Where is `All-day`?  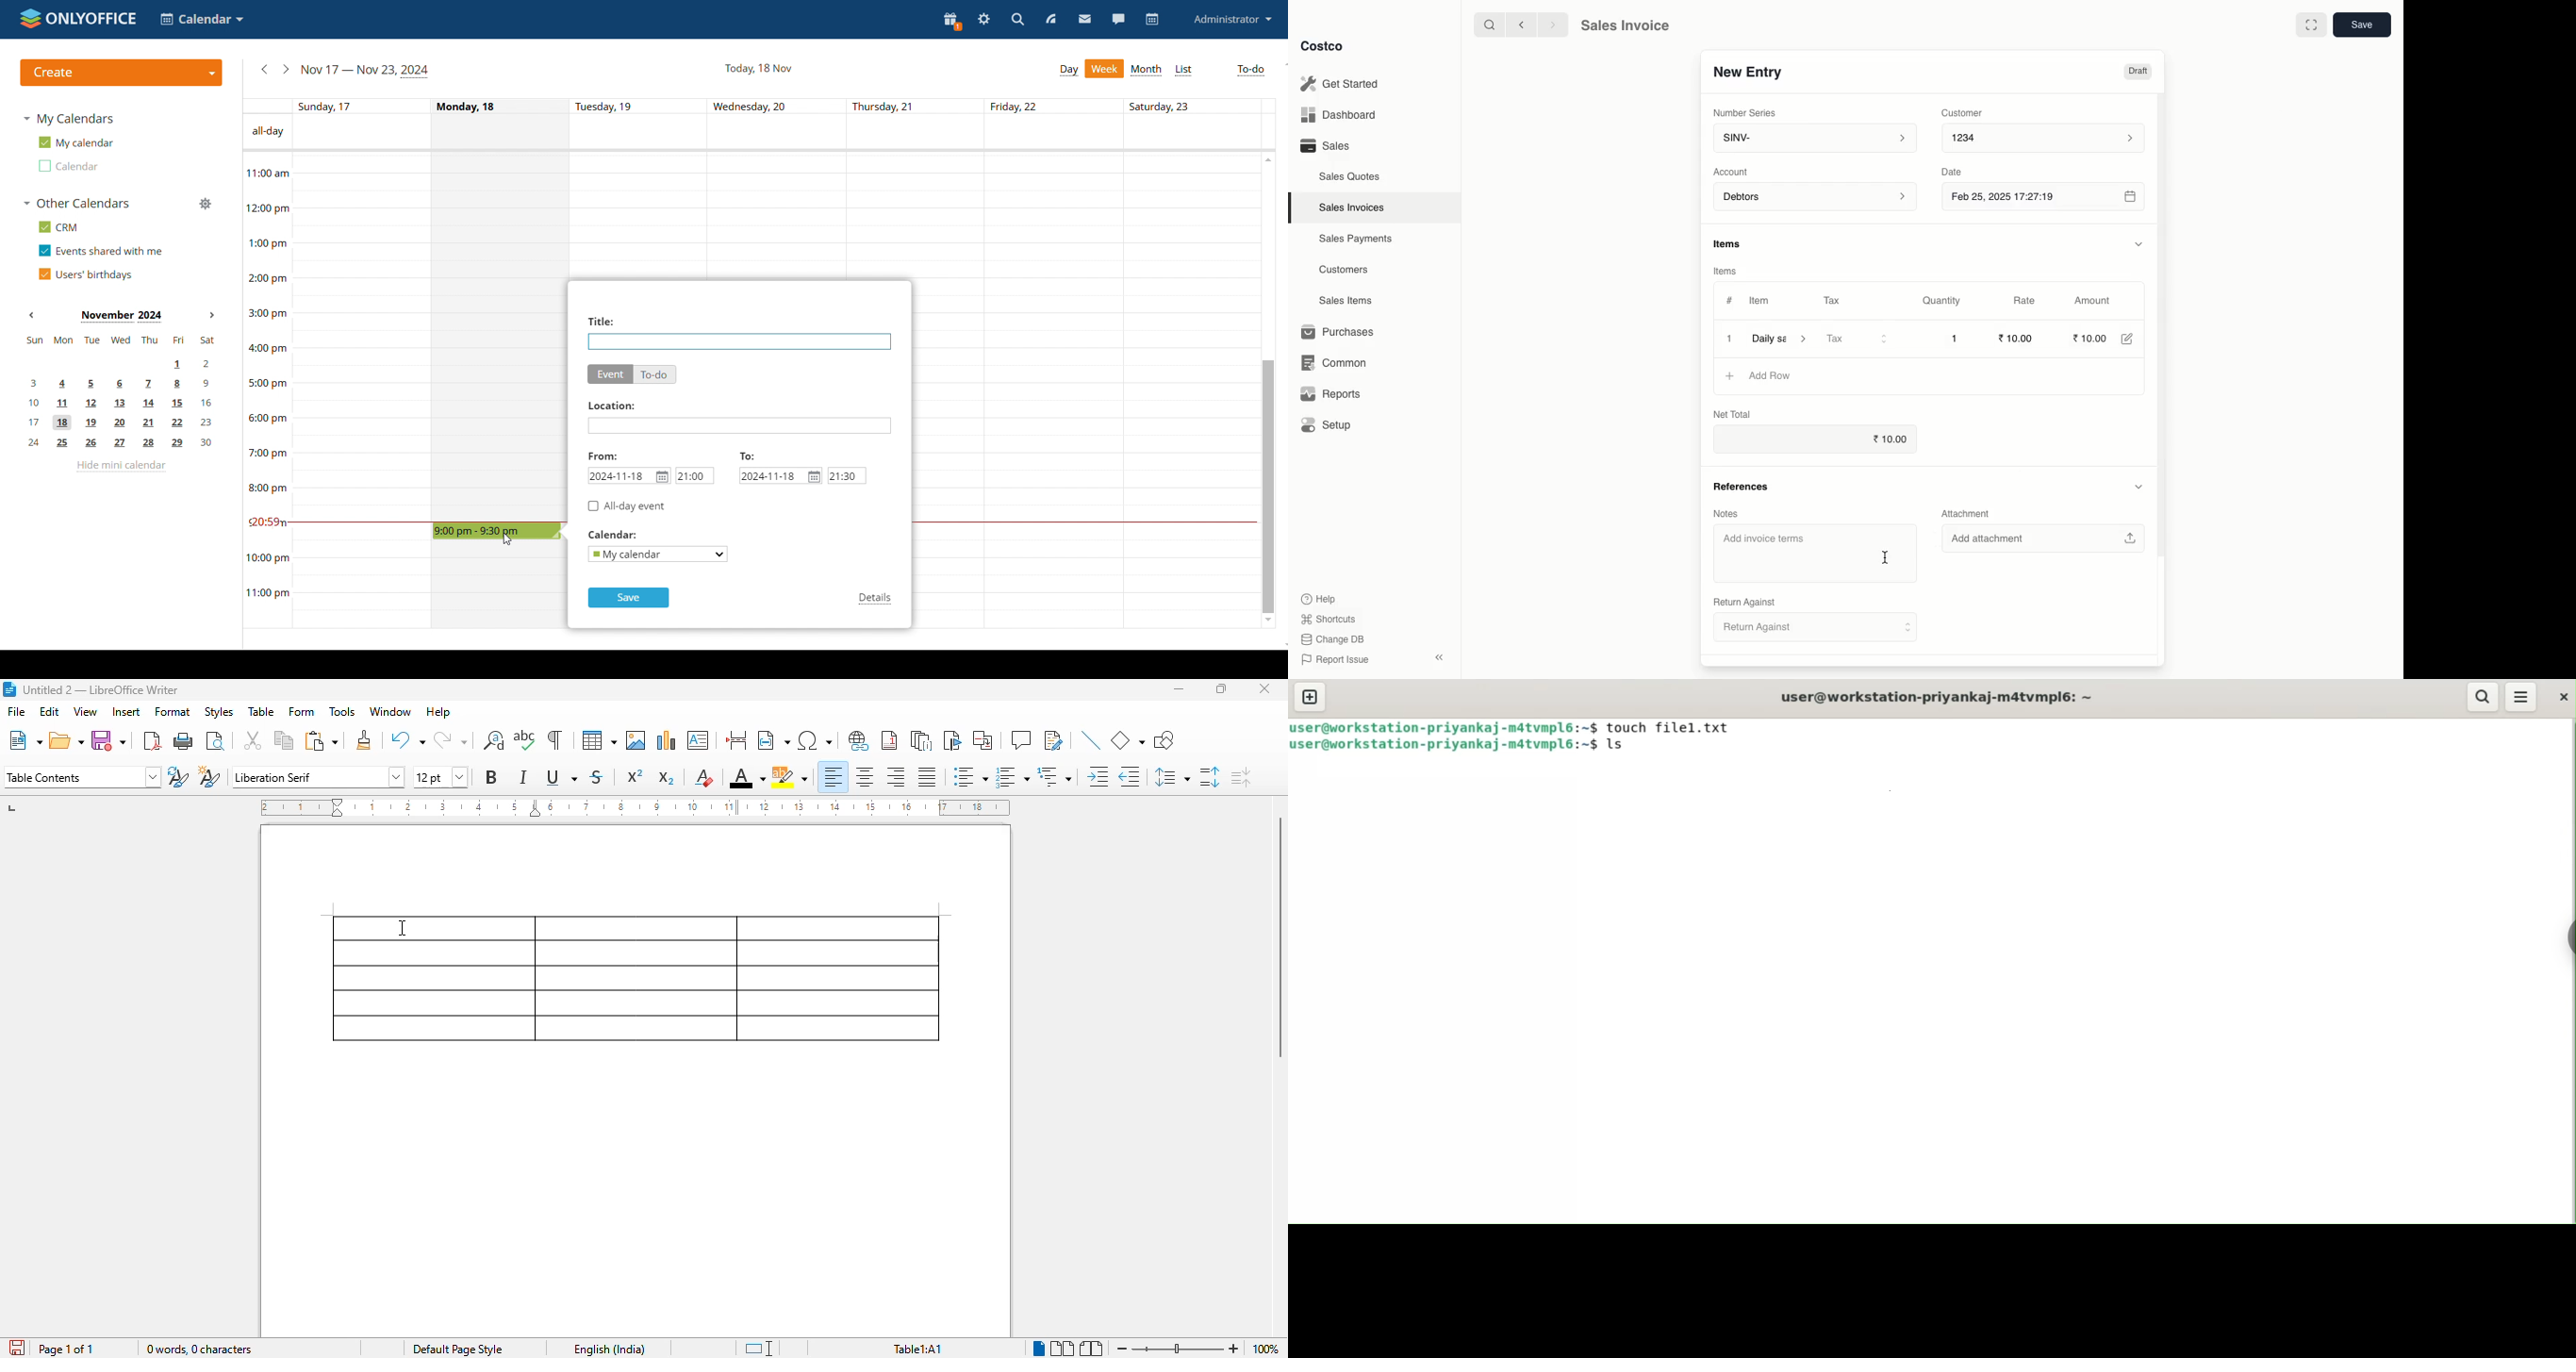
All-day is located at coordinates (266, 132).